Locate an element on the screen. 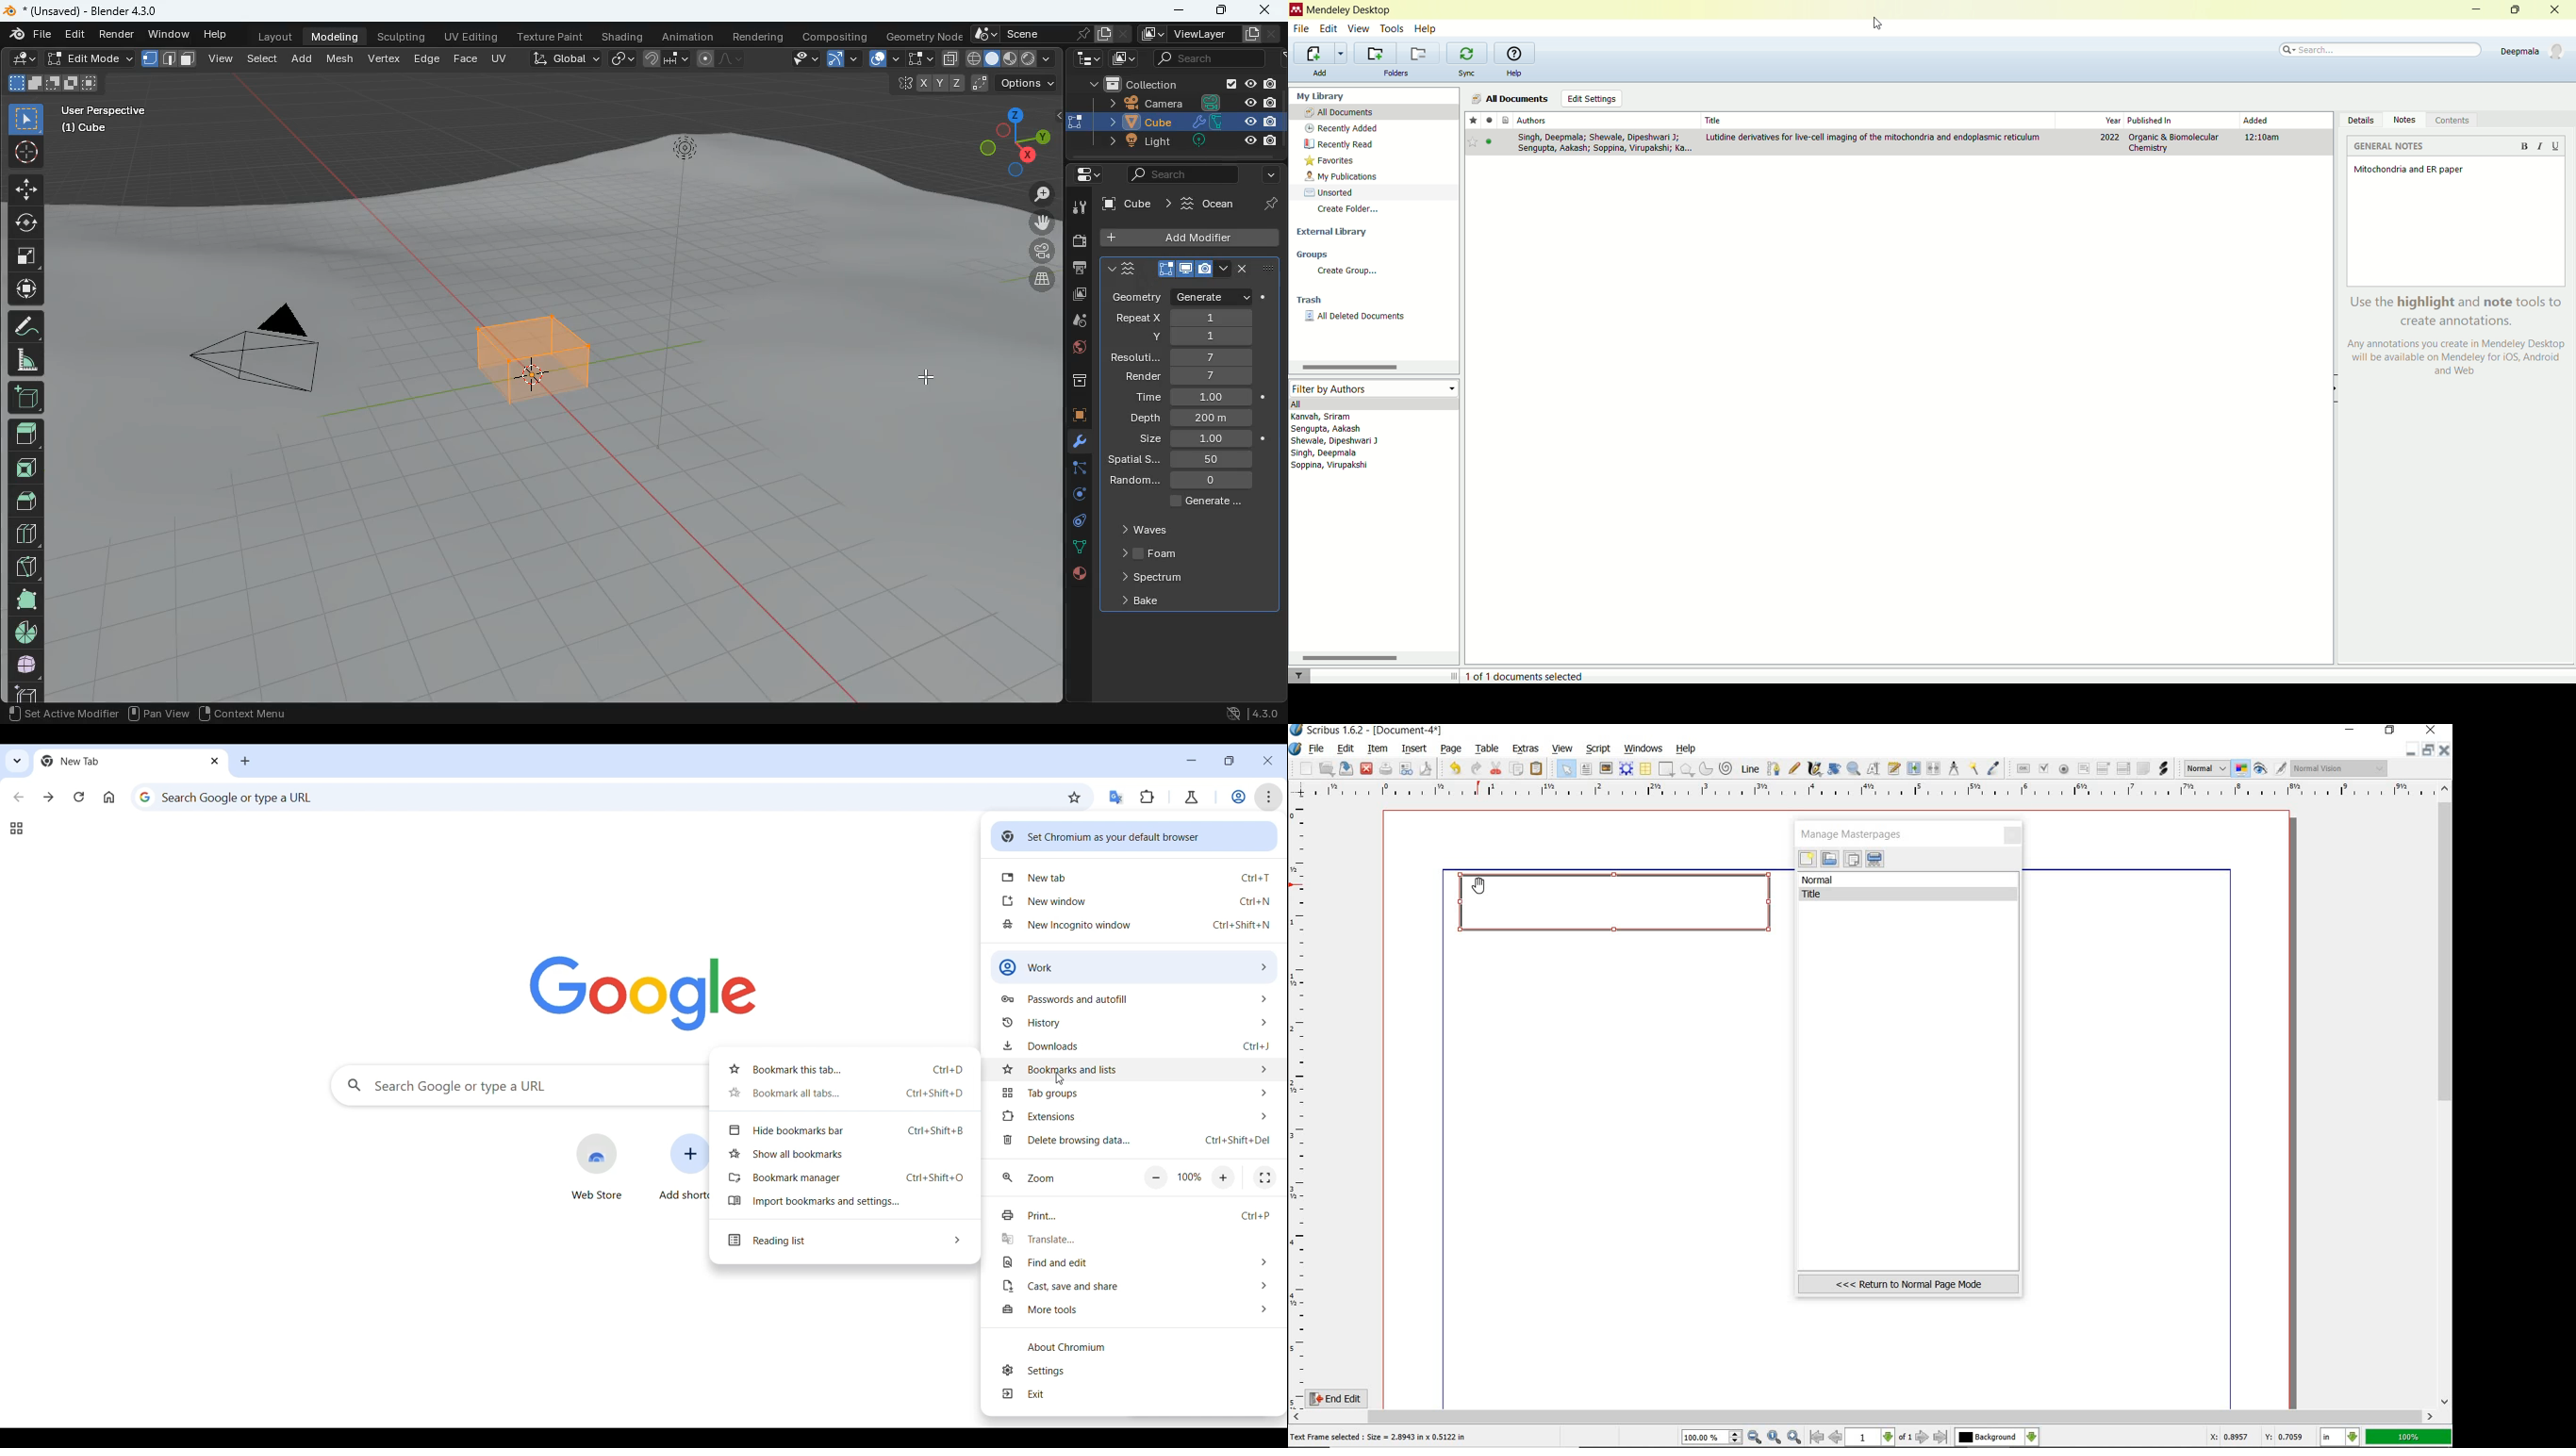 This screenshot has height=1456, width=2576. compositing is located at coordinates (836, 34).